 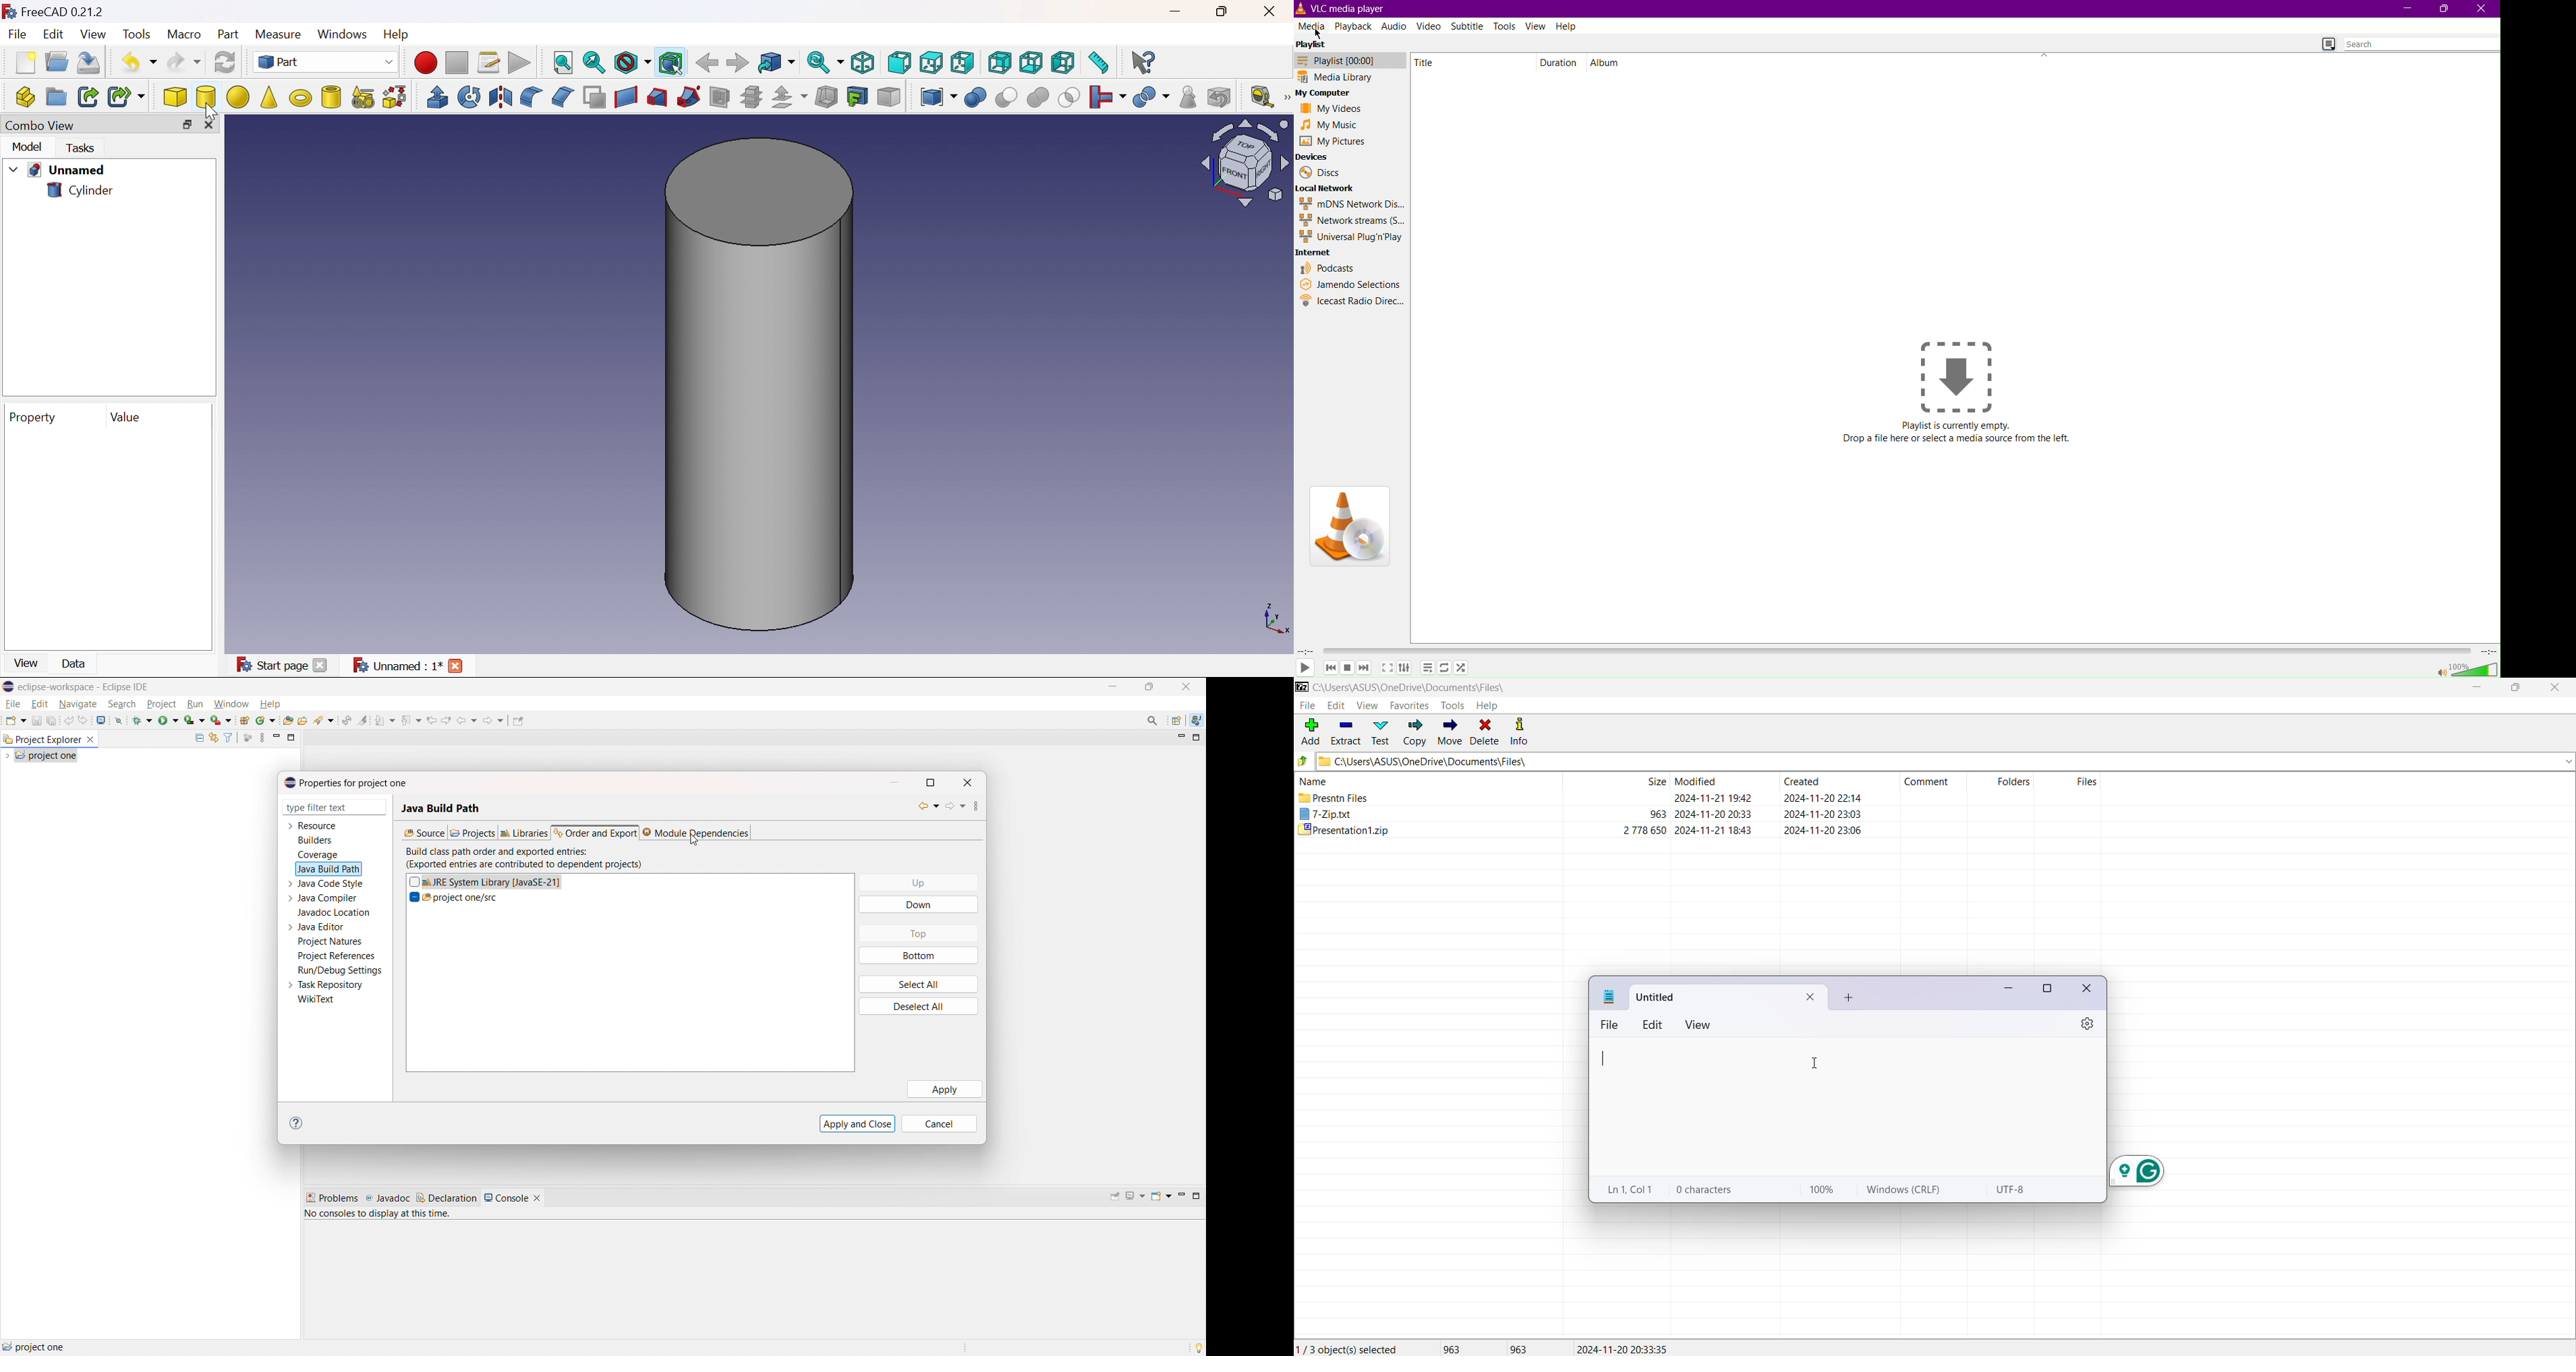 I want to click on collapse all, so click(x=199, y=737).